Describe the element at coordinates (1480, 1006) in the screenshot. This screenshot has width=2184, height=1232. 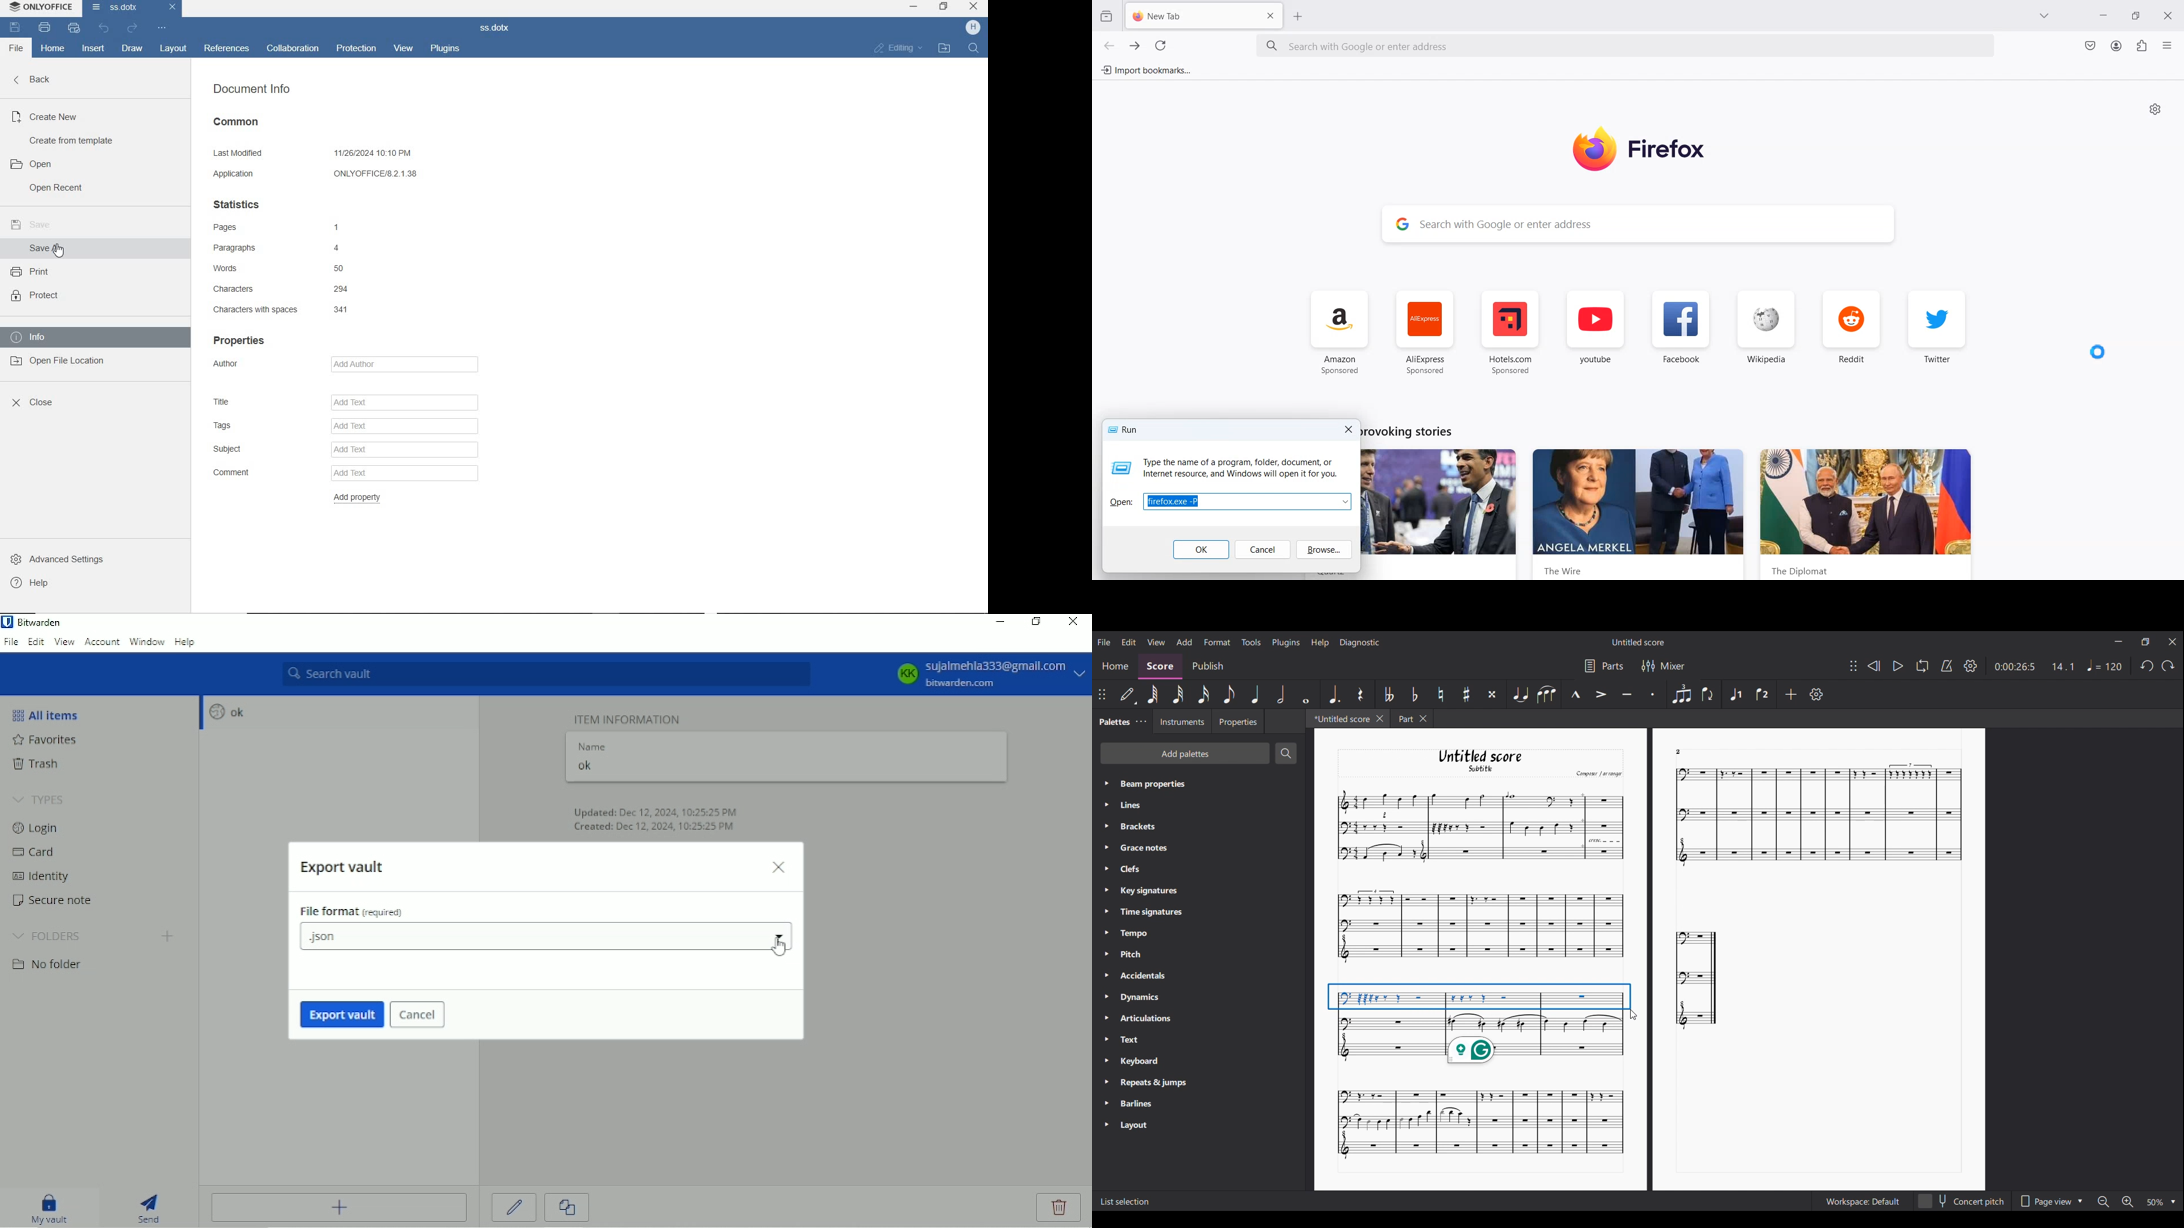
I see `Graph` at that location.